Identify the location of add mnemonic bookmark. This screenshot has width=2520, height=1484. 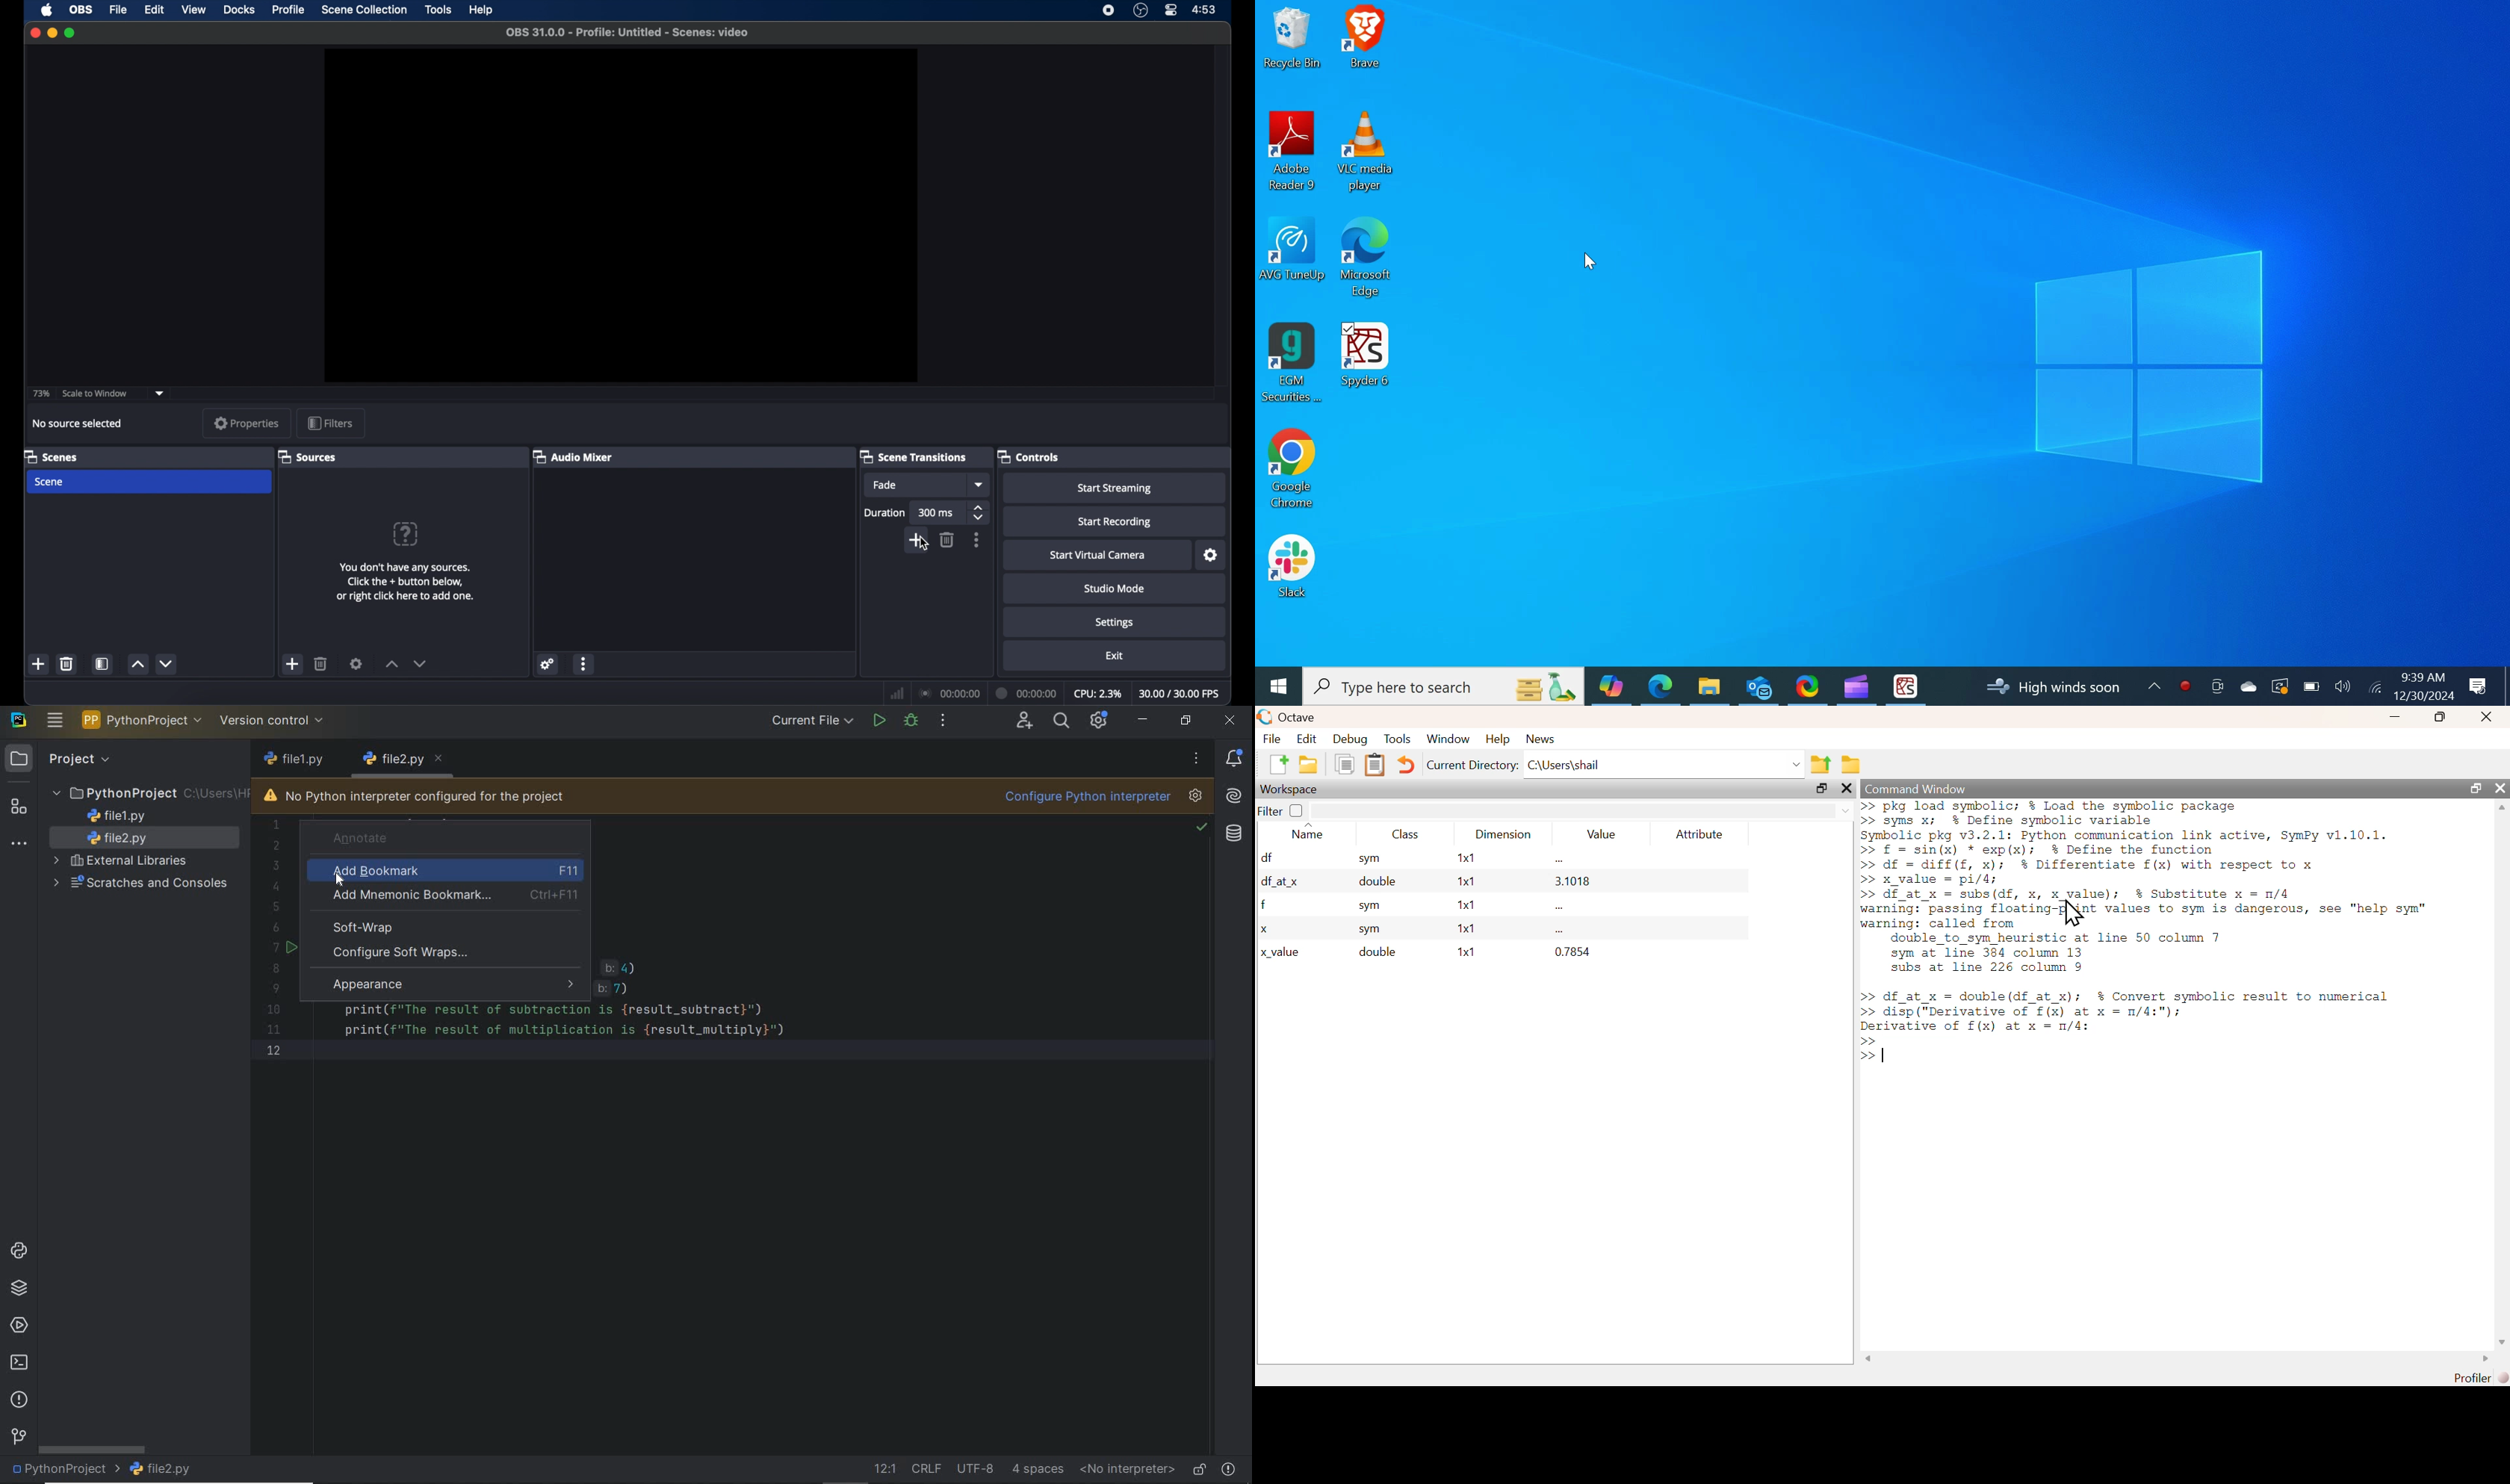
(457, 897).